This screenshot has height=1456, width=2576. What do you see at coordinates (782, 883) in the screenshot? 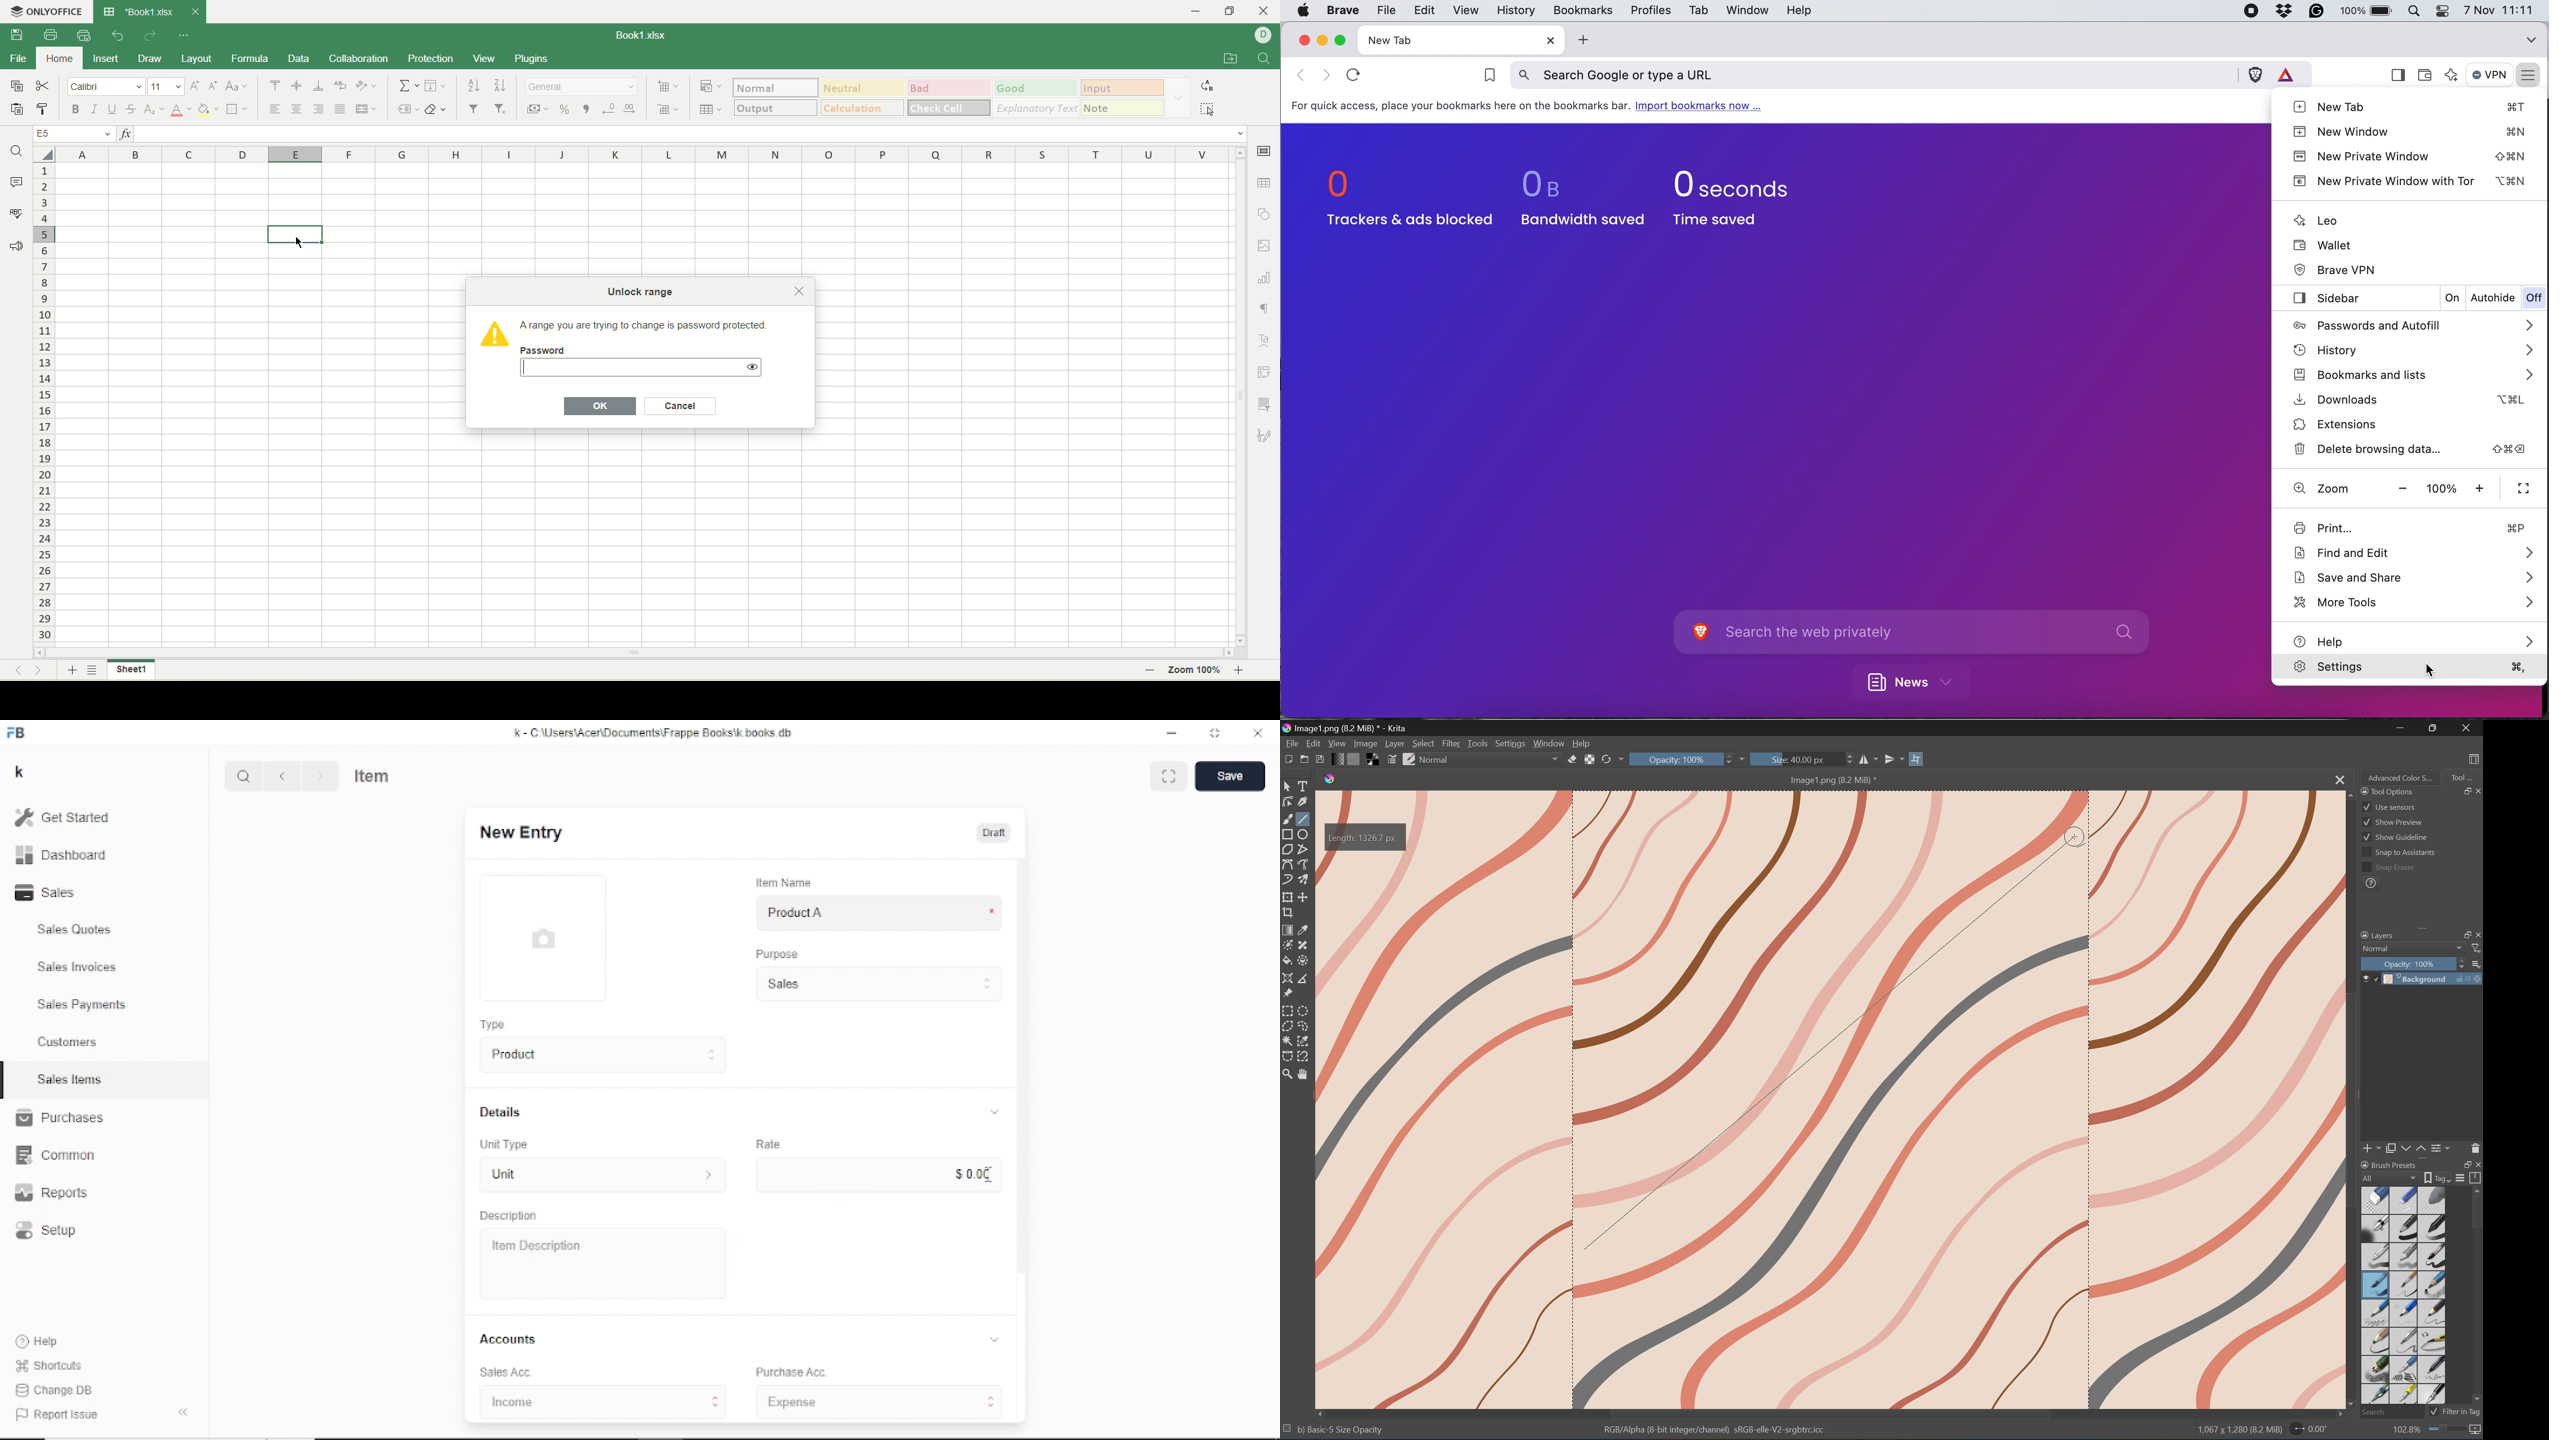
I see `Item Name` at bounding box center [782, 883].